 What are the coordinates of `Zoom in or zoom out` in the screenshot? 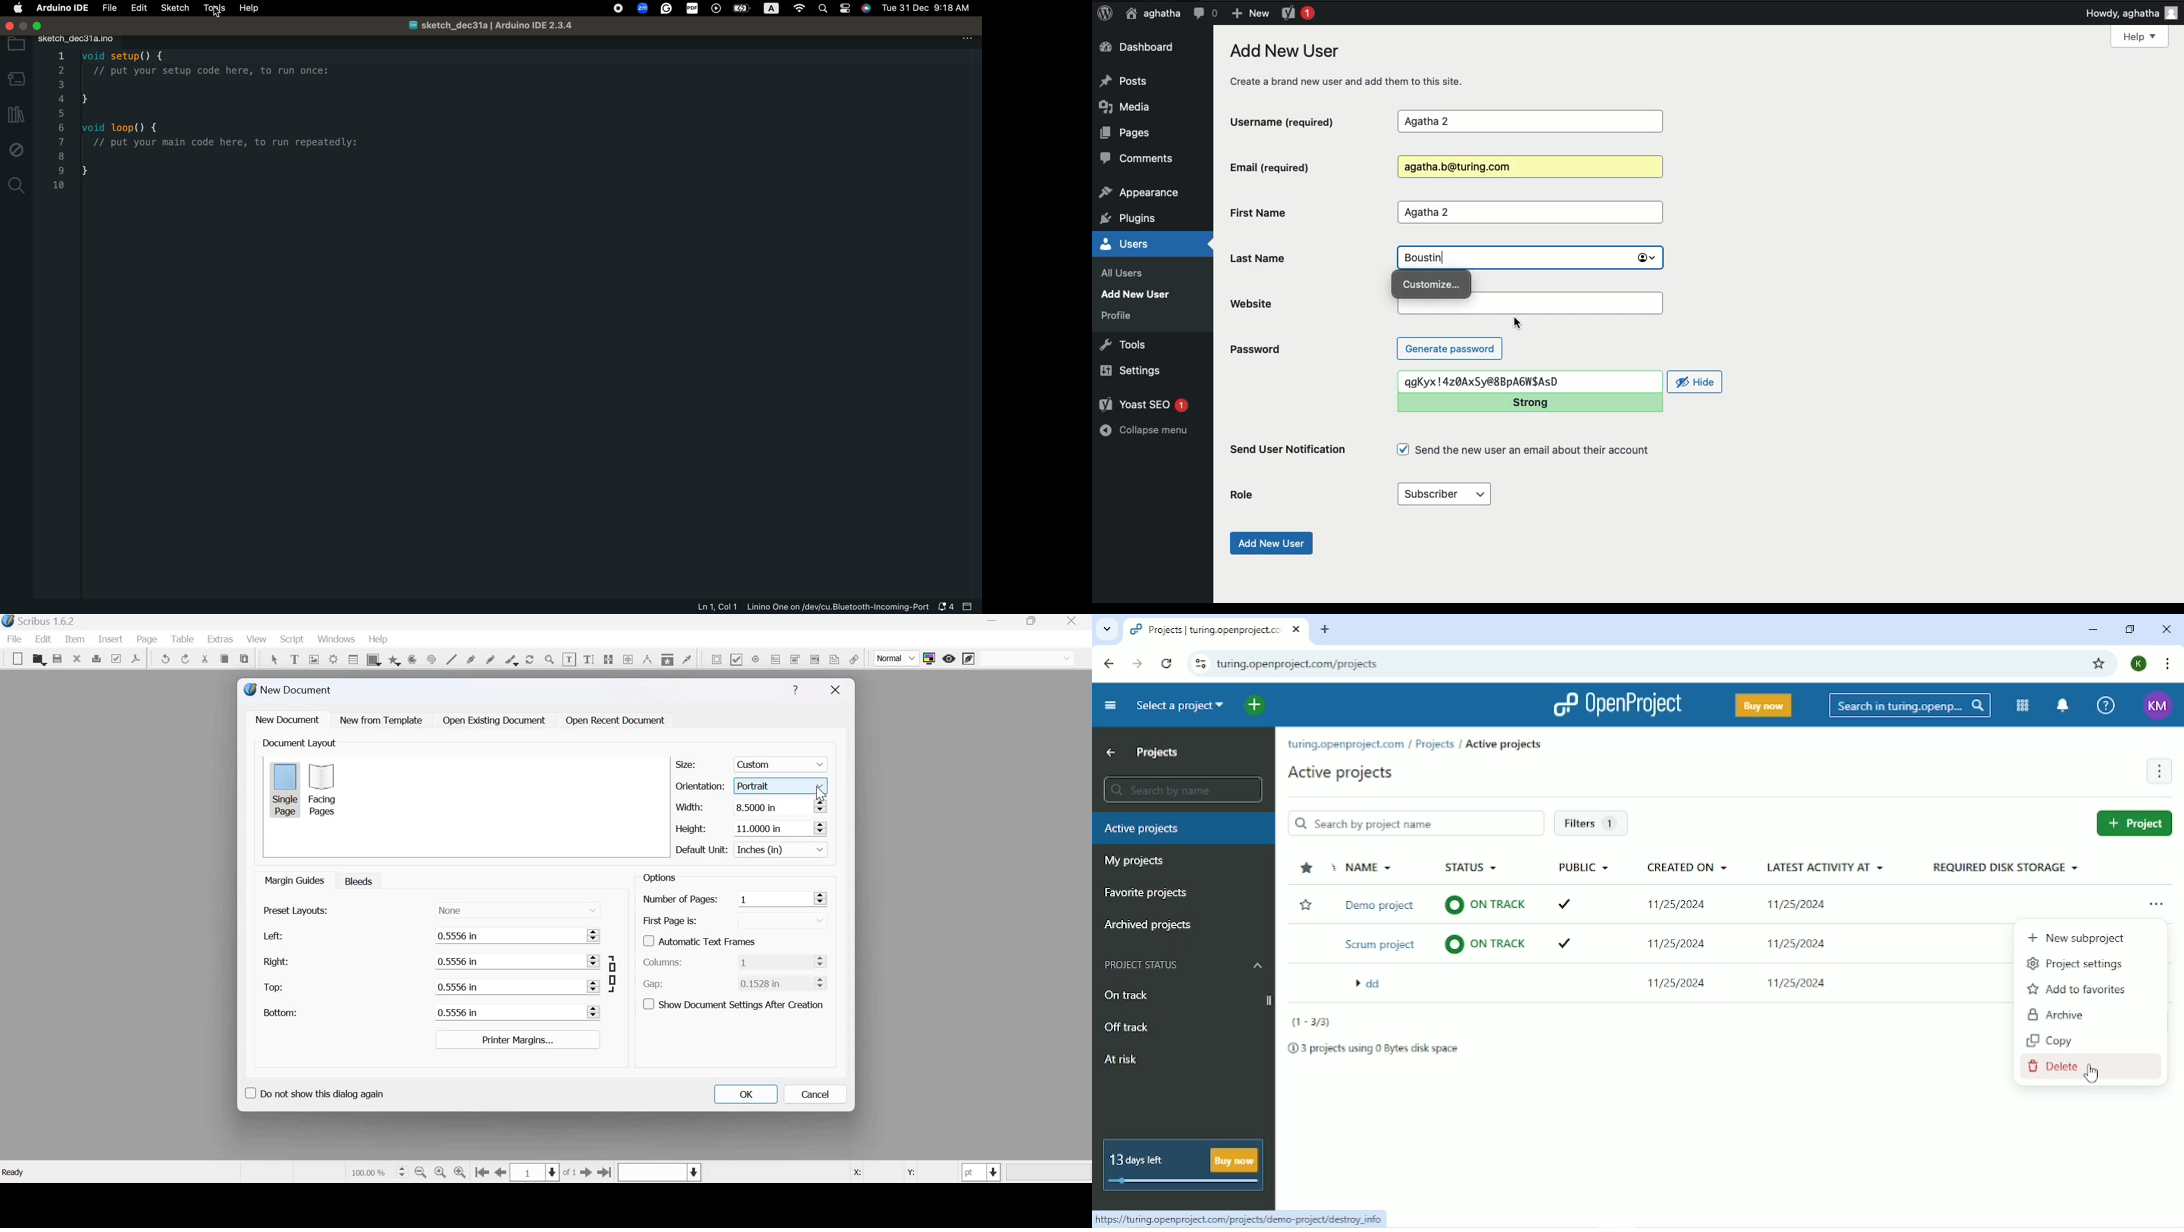 It's located at (549, 659).